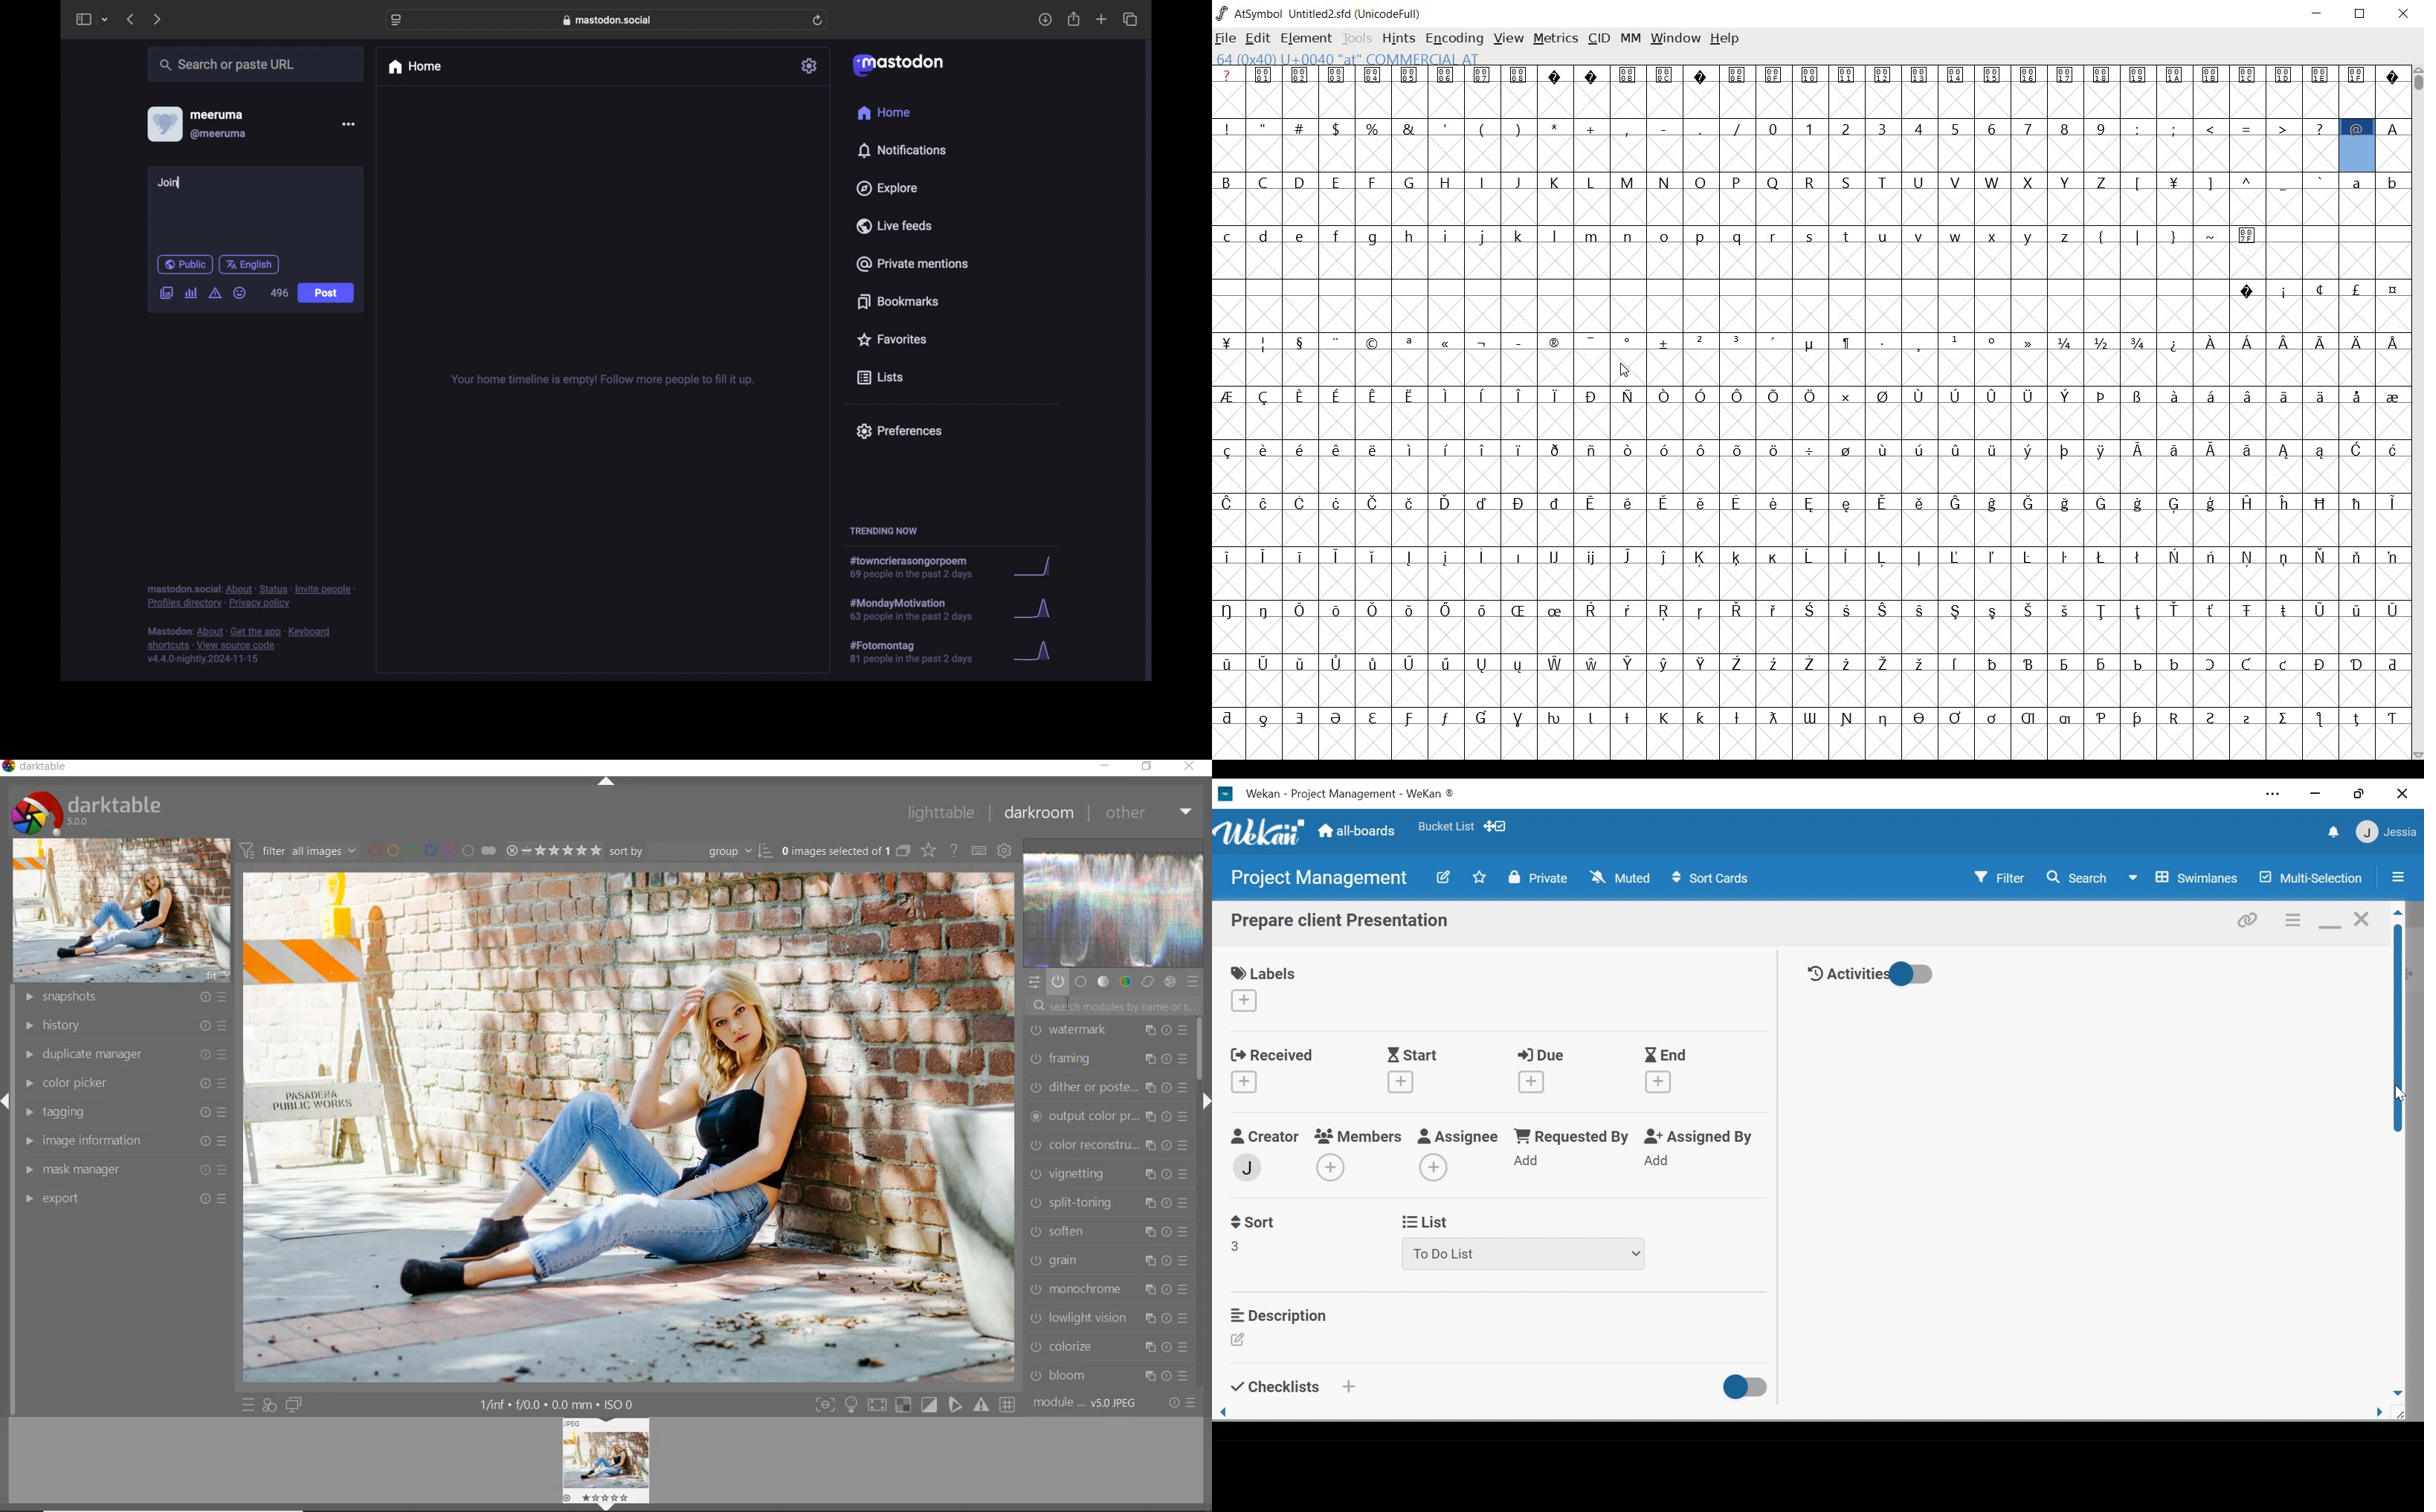 This screenshot has width=2436, height=1512. What do you see at coordinates (1647, 234) in the screenshot?
I see `small letters c - z` at bounding box center [1647, 234].